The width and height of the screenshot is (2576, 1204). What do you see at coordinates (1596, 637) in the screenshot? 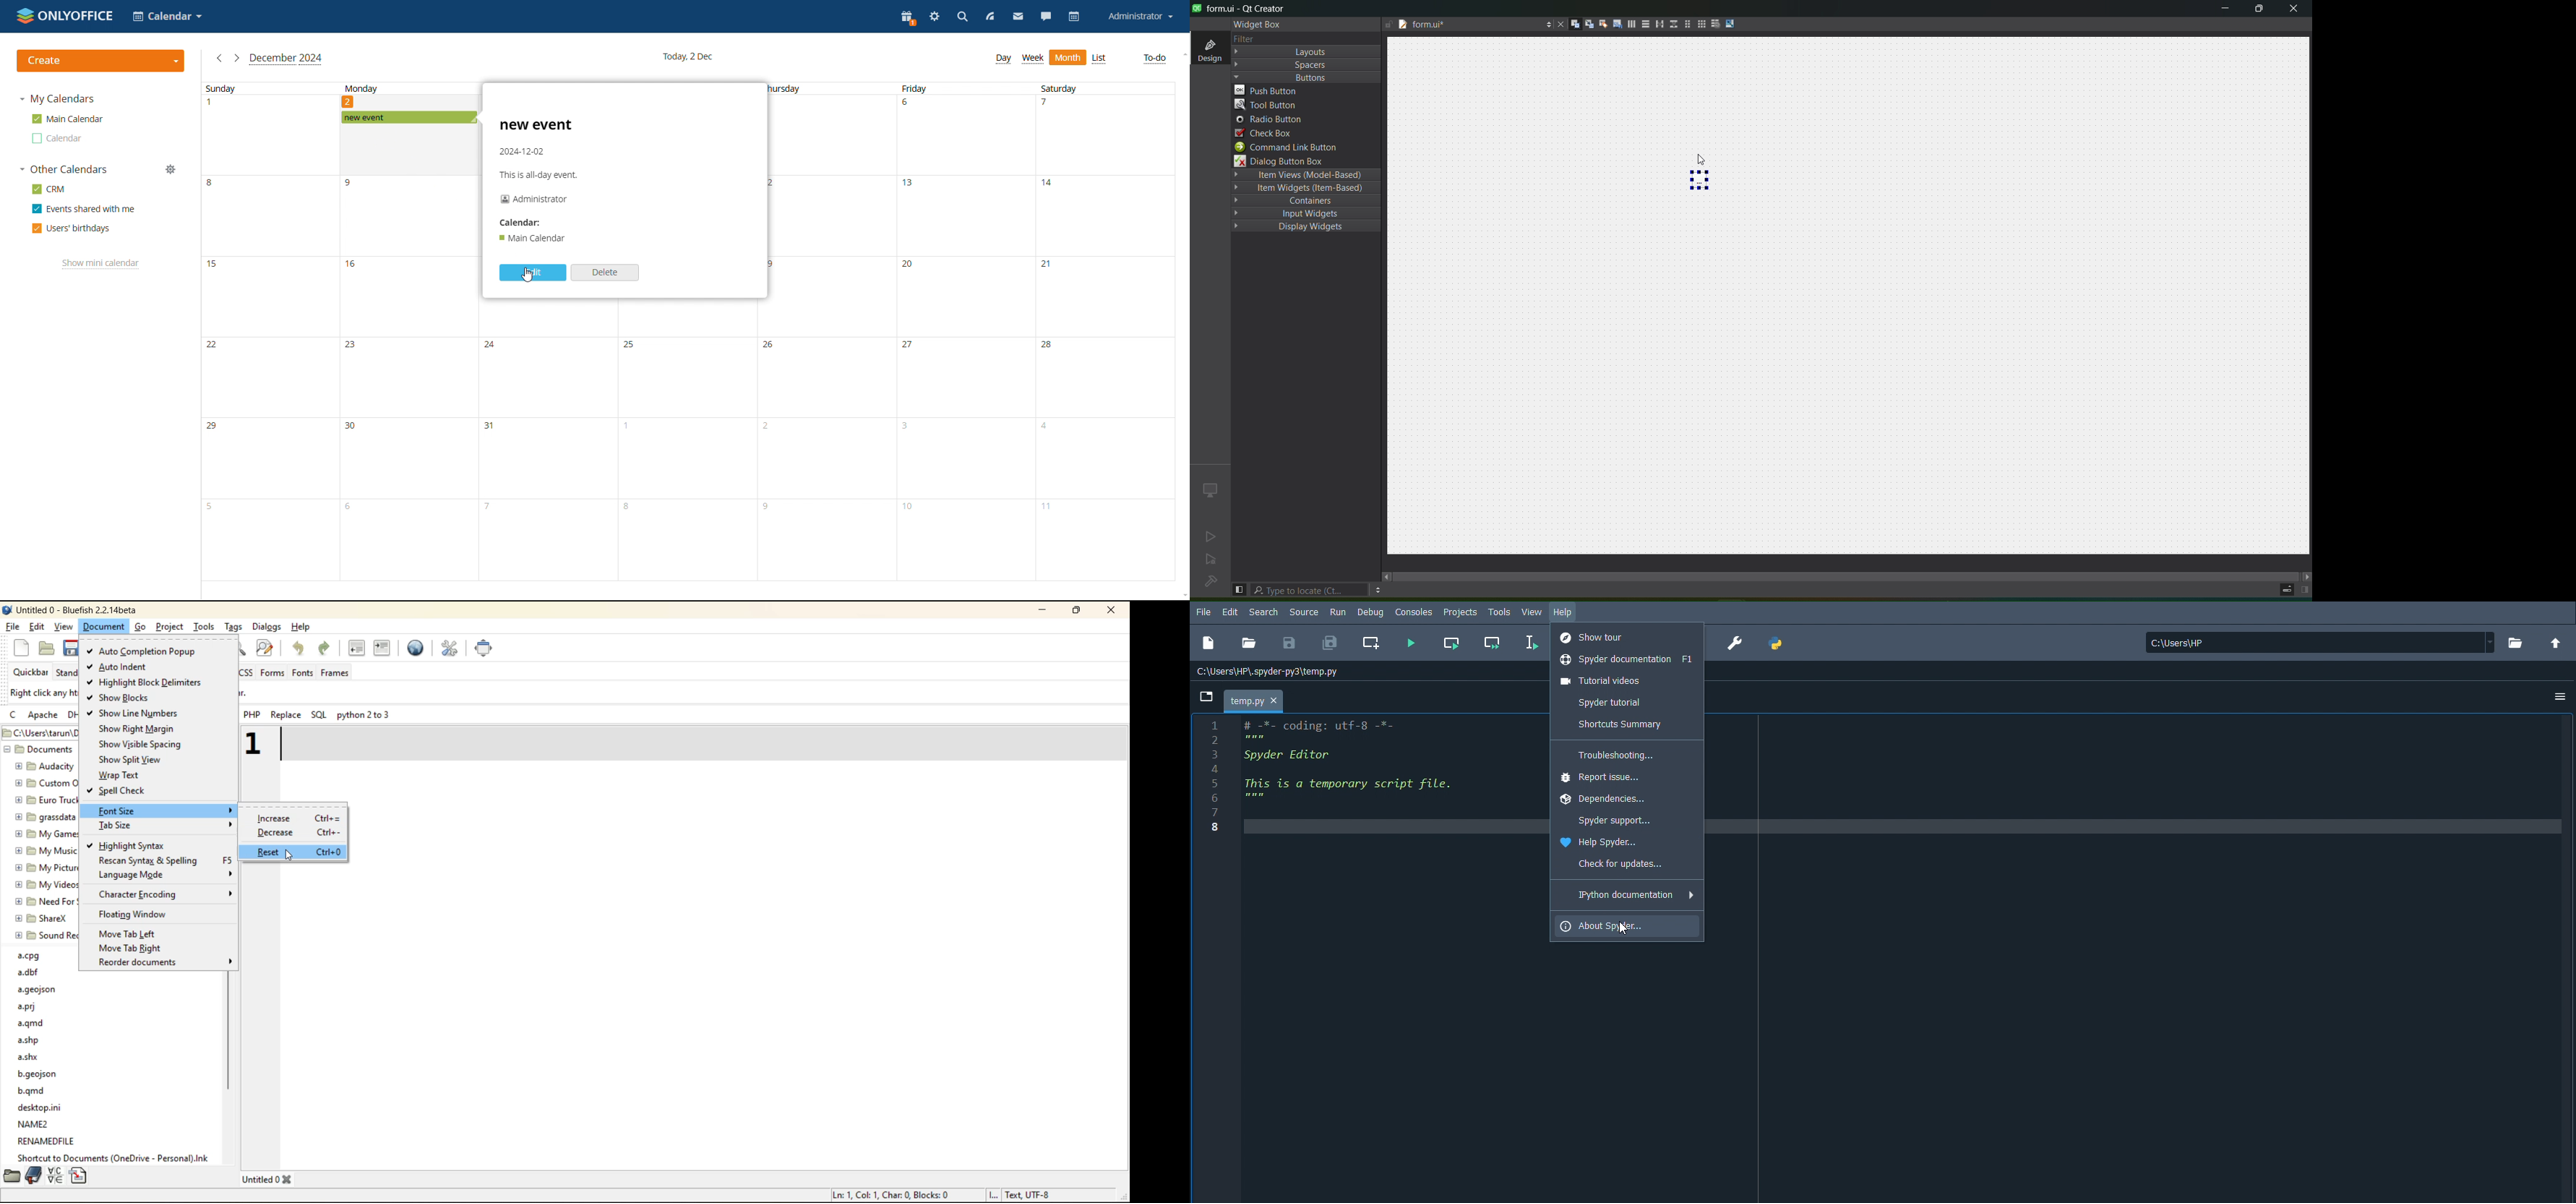
I see `Show tour` at bounding box center [1596, 637].